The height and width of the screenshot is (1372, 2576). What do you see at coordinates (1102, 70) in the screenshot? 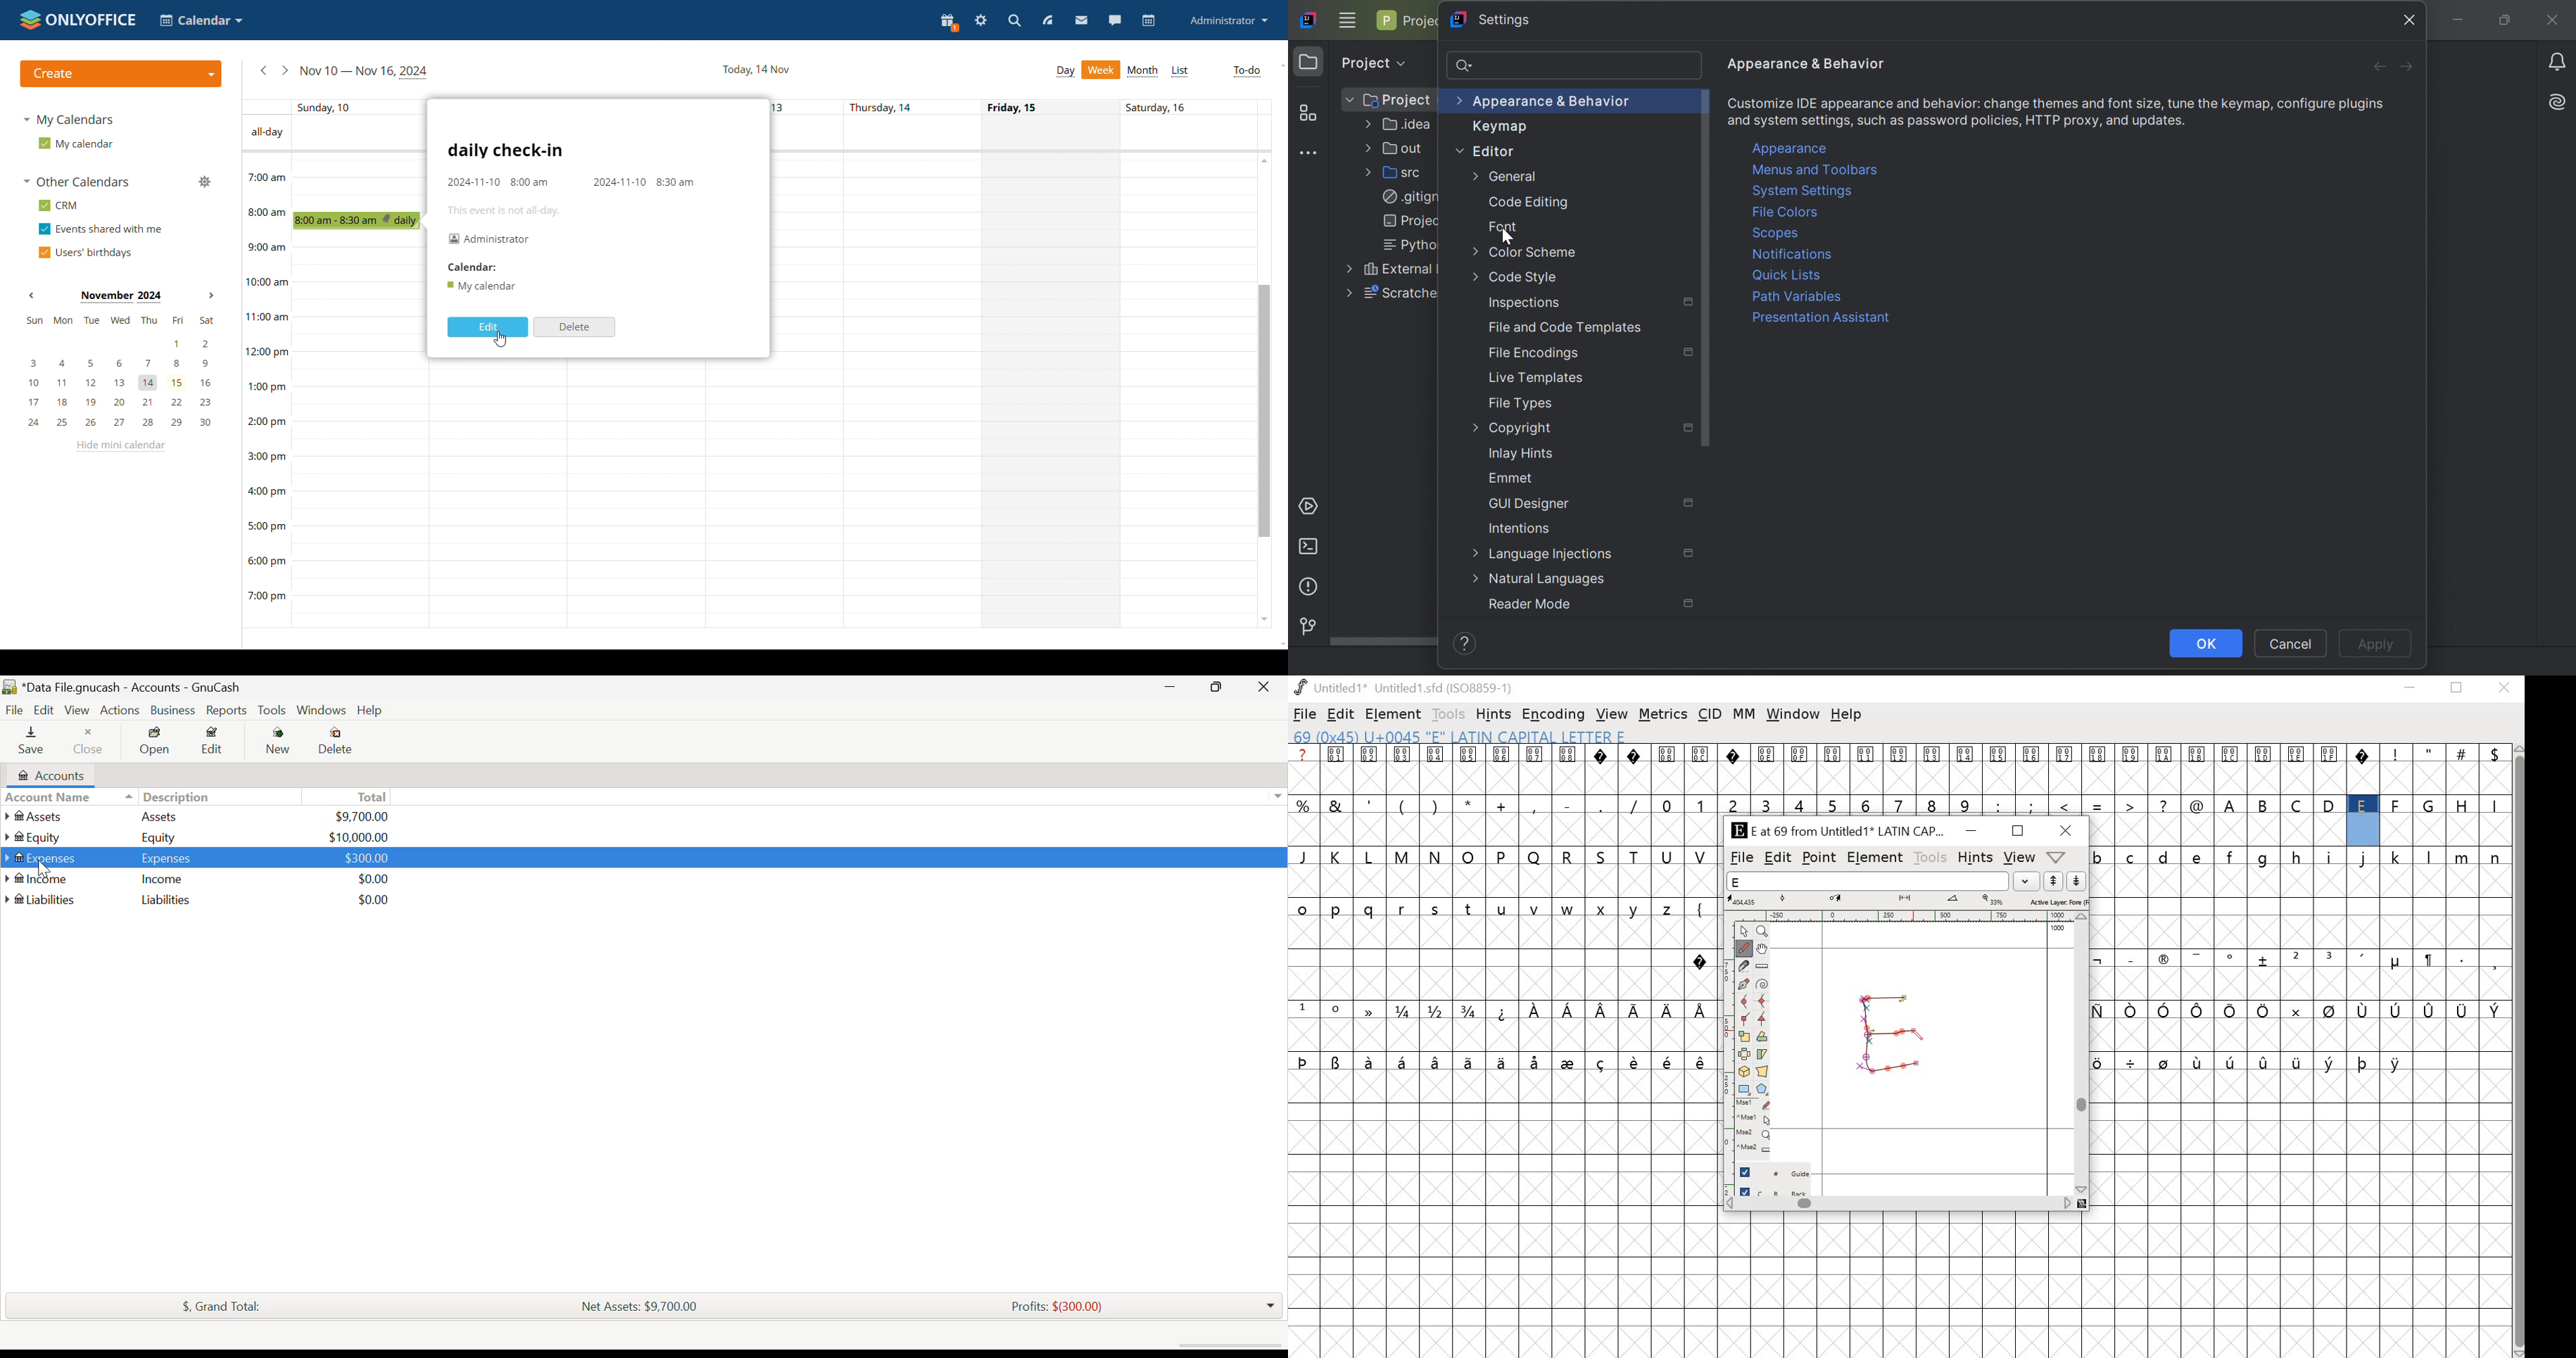
I see `week view` at bounding box center [1102, 70].